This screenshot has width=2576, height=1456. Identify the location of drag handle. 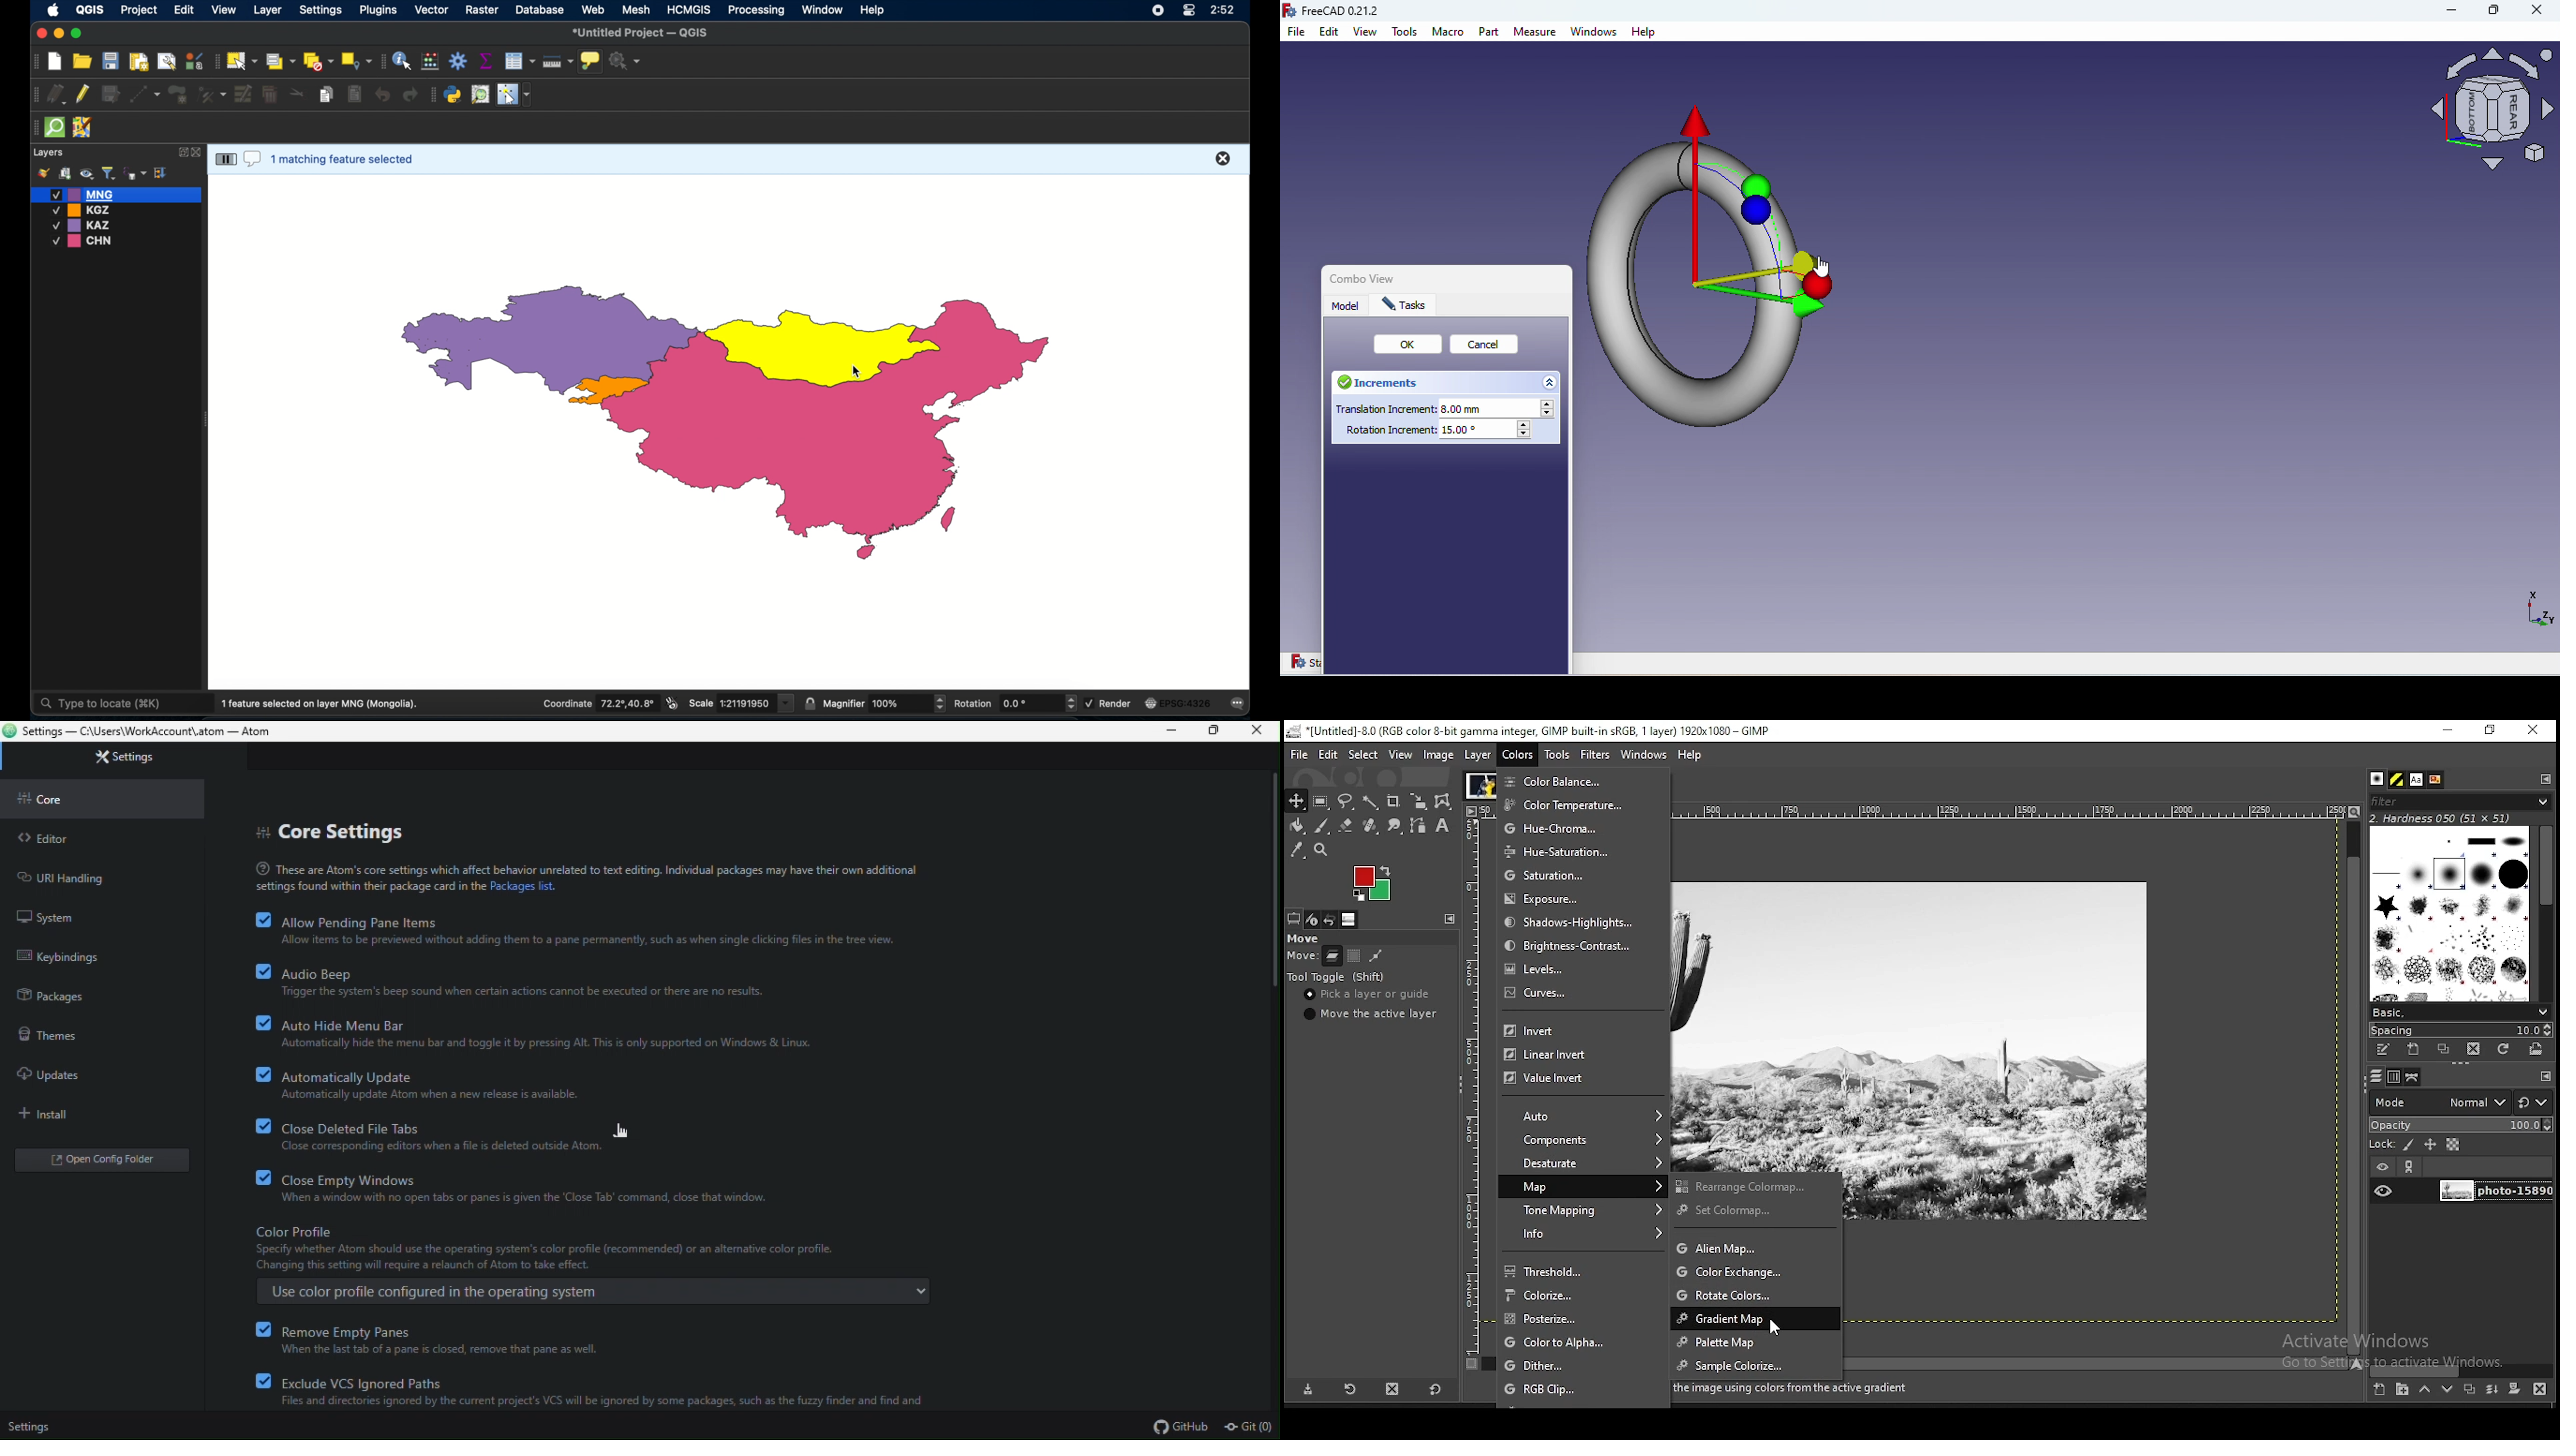
(33, 127).